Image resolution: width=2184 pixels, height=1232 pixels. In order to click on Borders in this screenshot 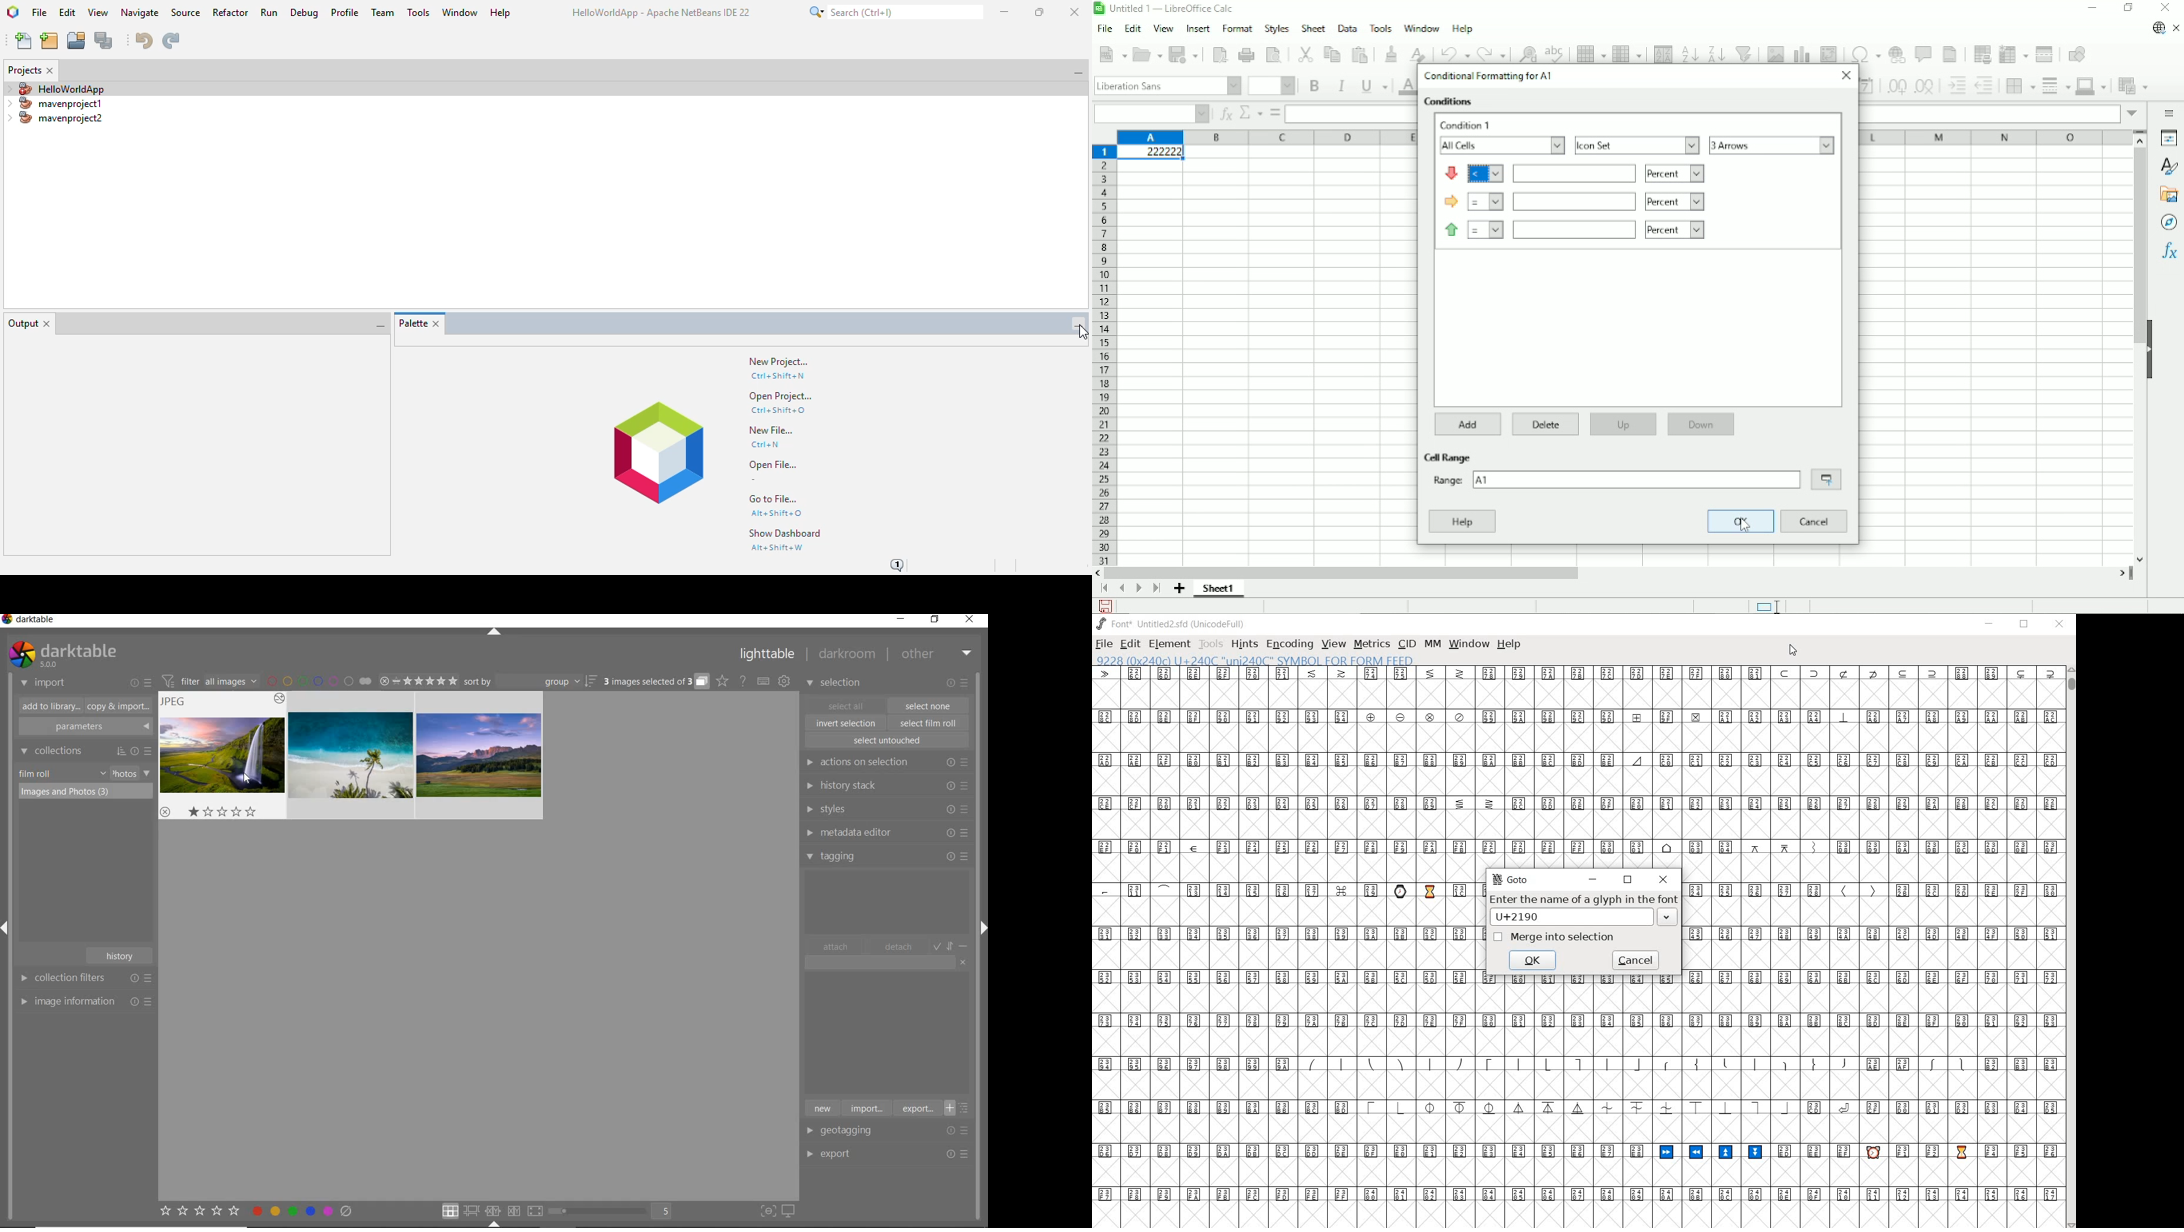, I will do `click(2020, 85)`.